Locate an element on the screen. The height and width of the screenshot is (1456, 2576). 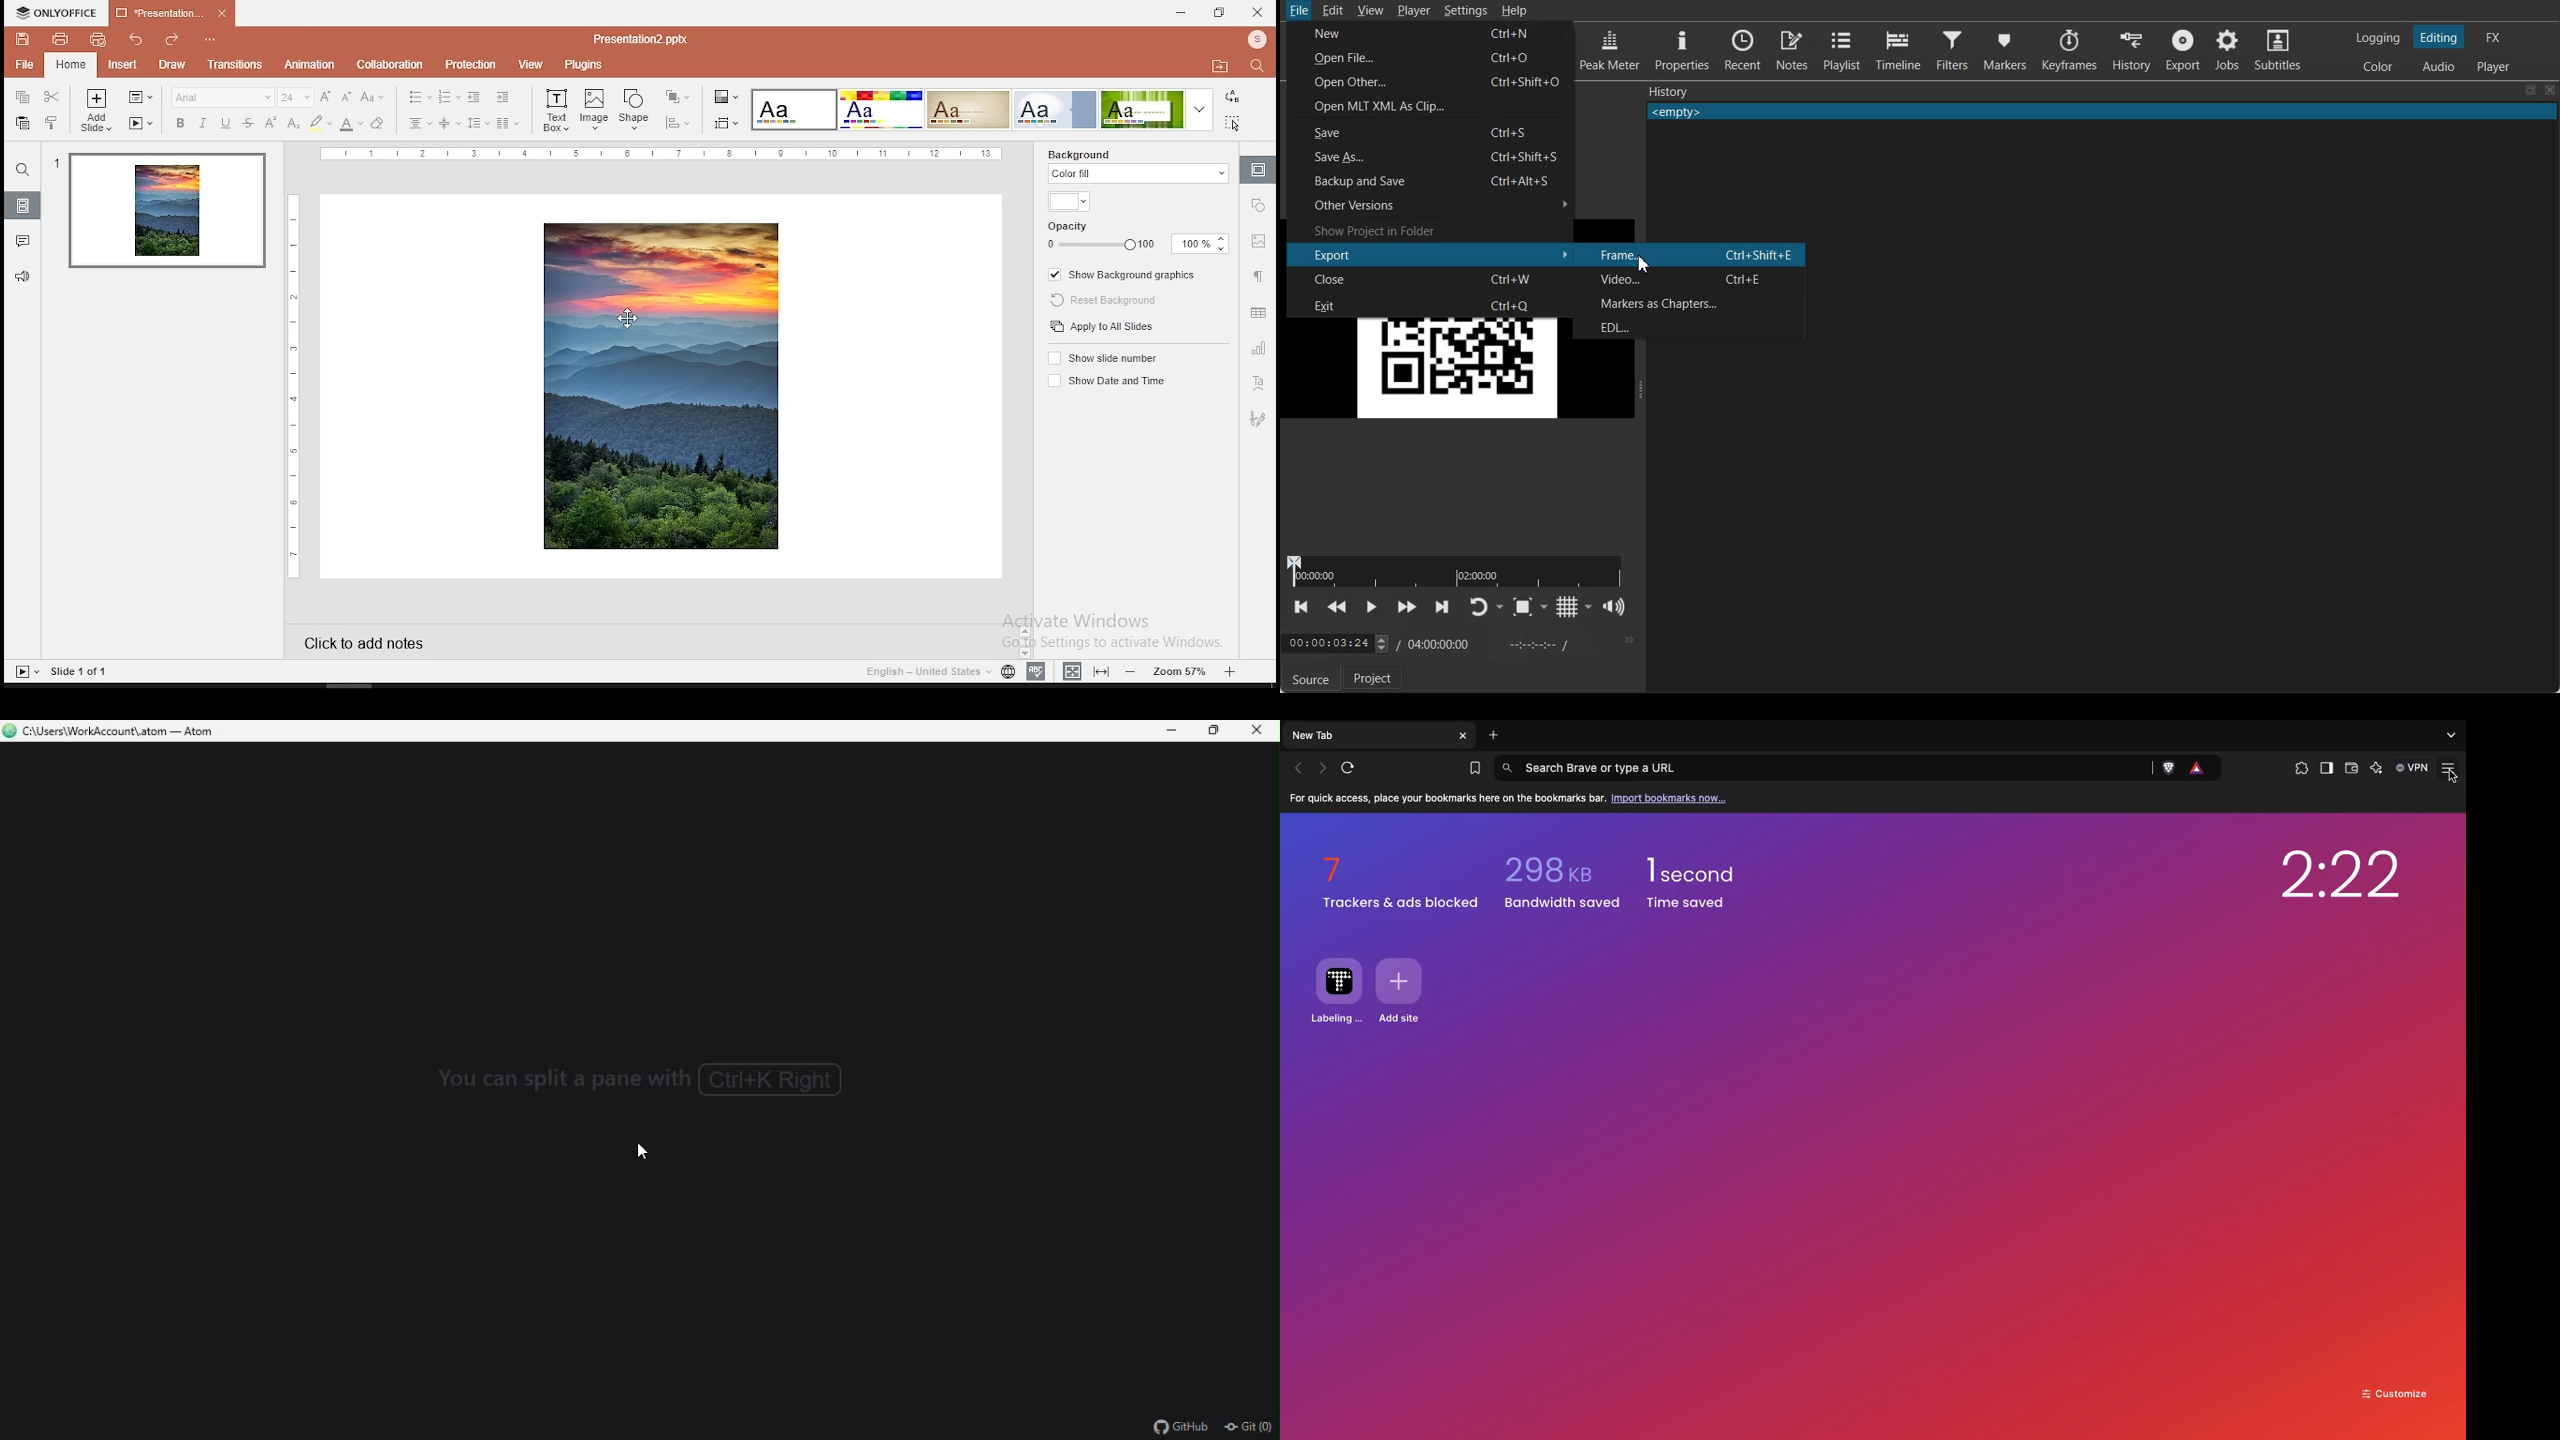
chart settings is located at coordinates (1257, 352).